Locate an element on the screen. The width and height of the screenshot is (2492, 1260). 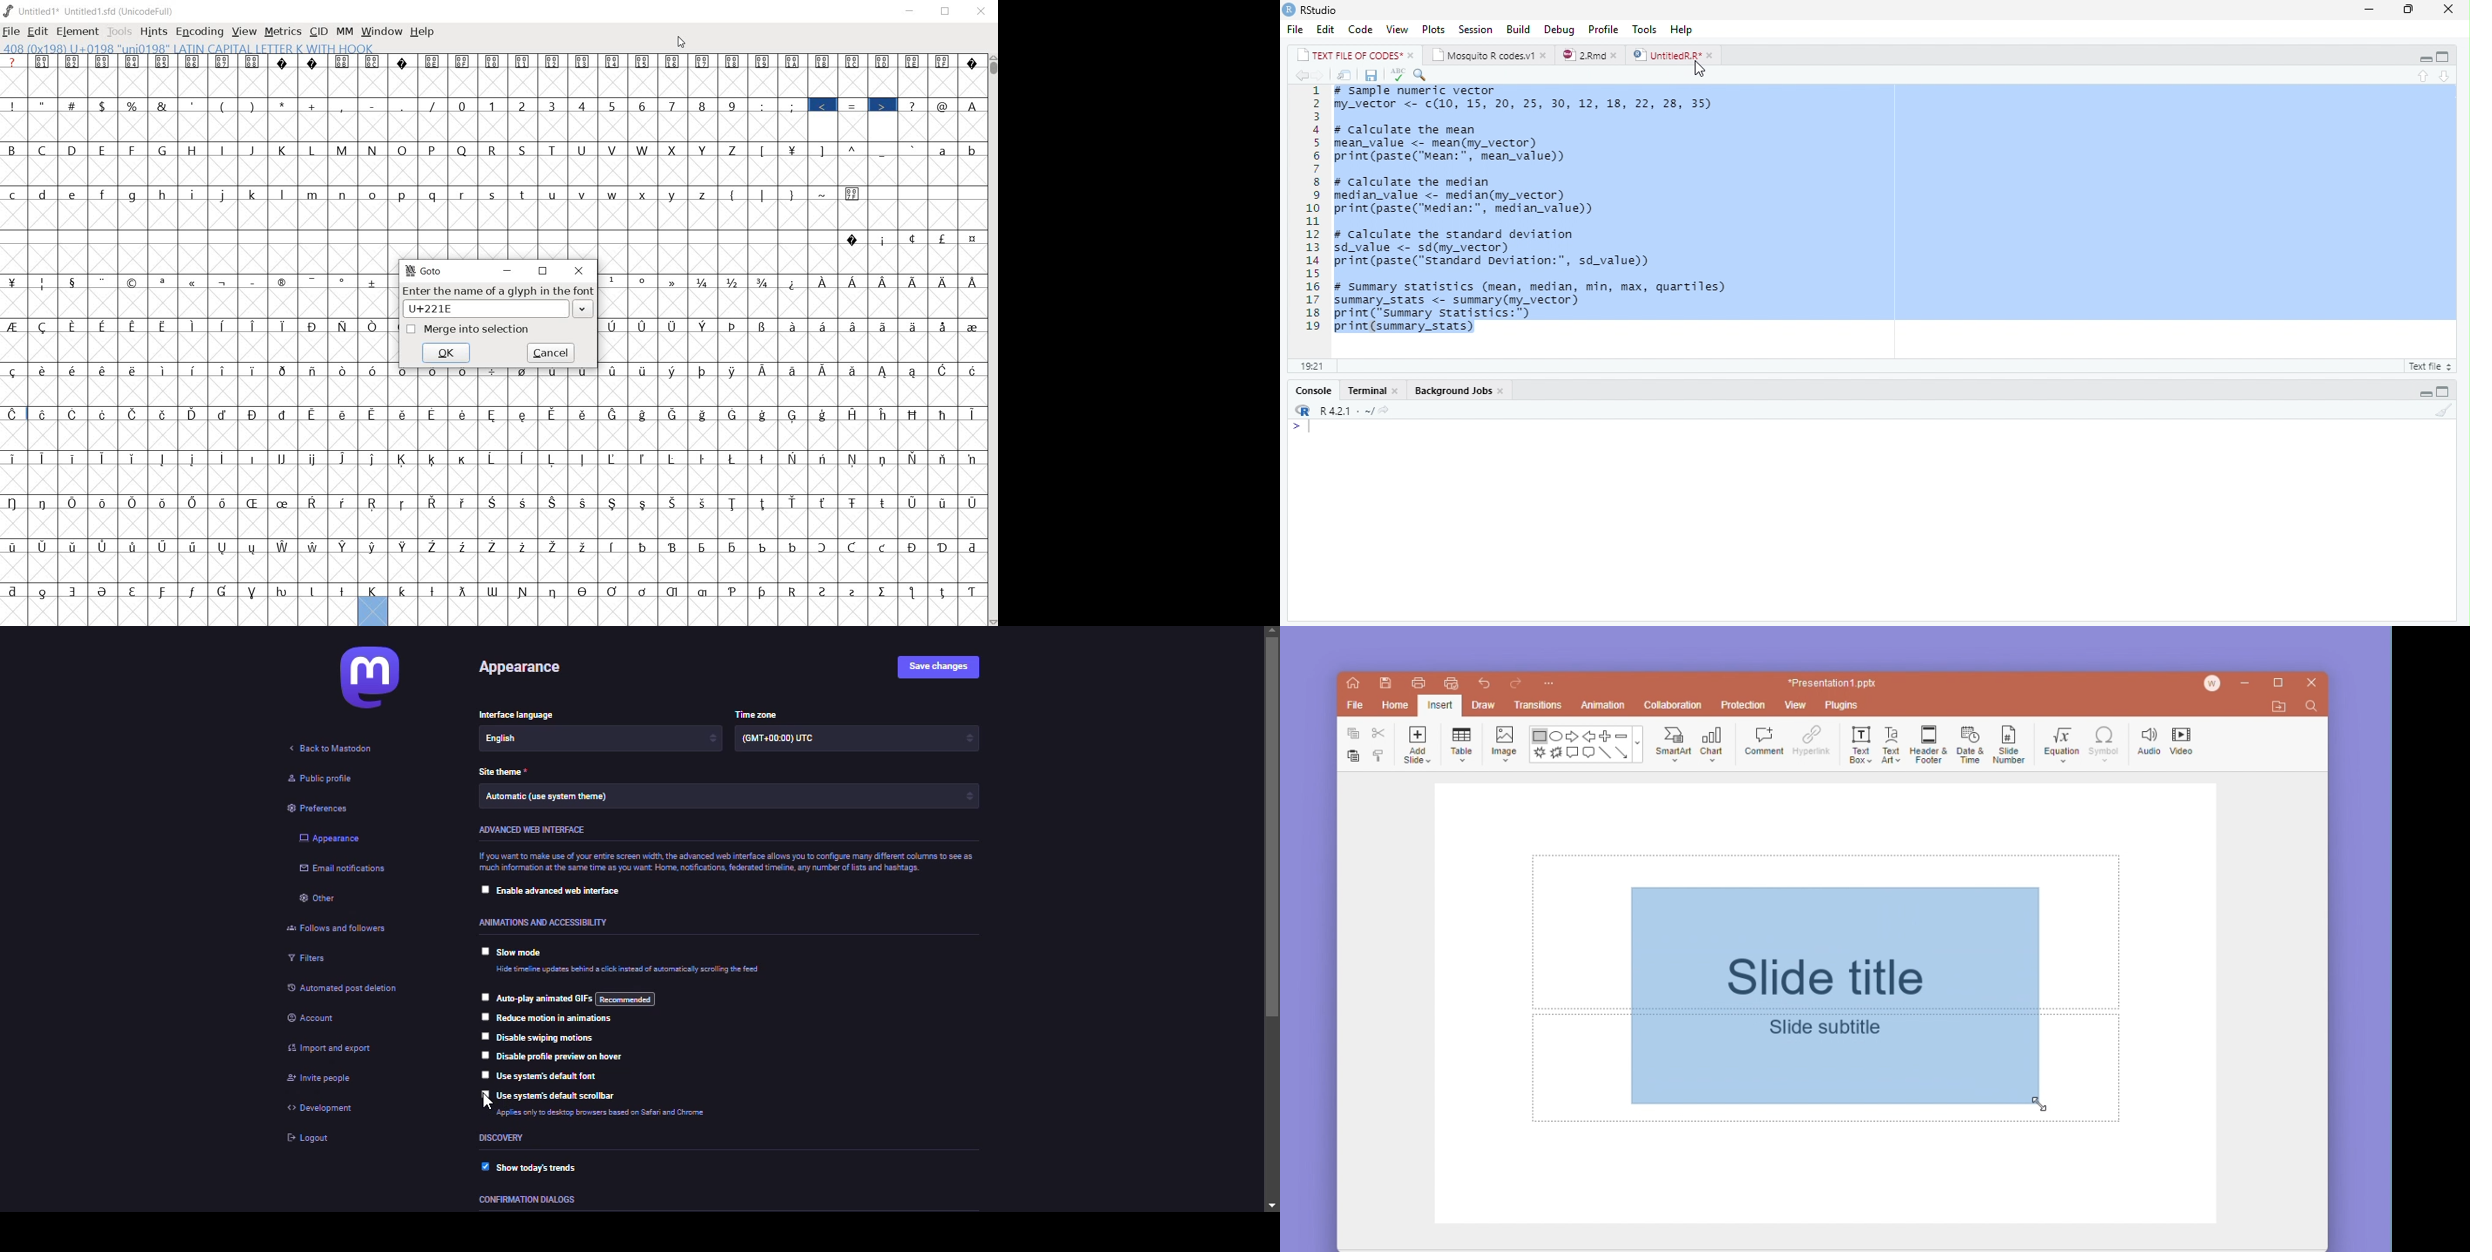
empty glyph slots is located at coordinates (197, 258).